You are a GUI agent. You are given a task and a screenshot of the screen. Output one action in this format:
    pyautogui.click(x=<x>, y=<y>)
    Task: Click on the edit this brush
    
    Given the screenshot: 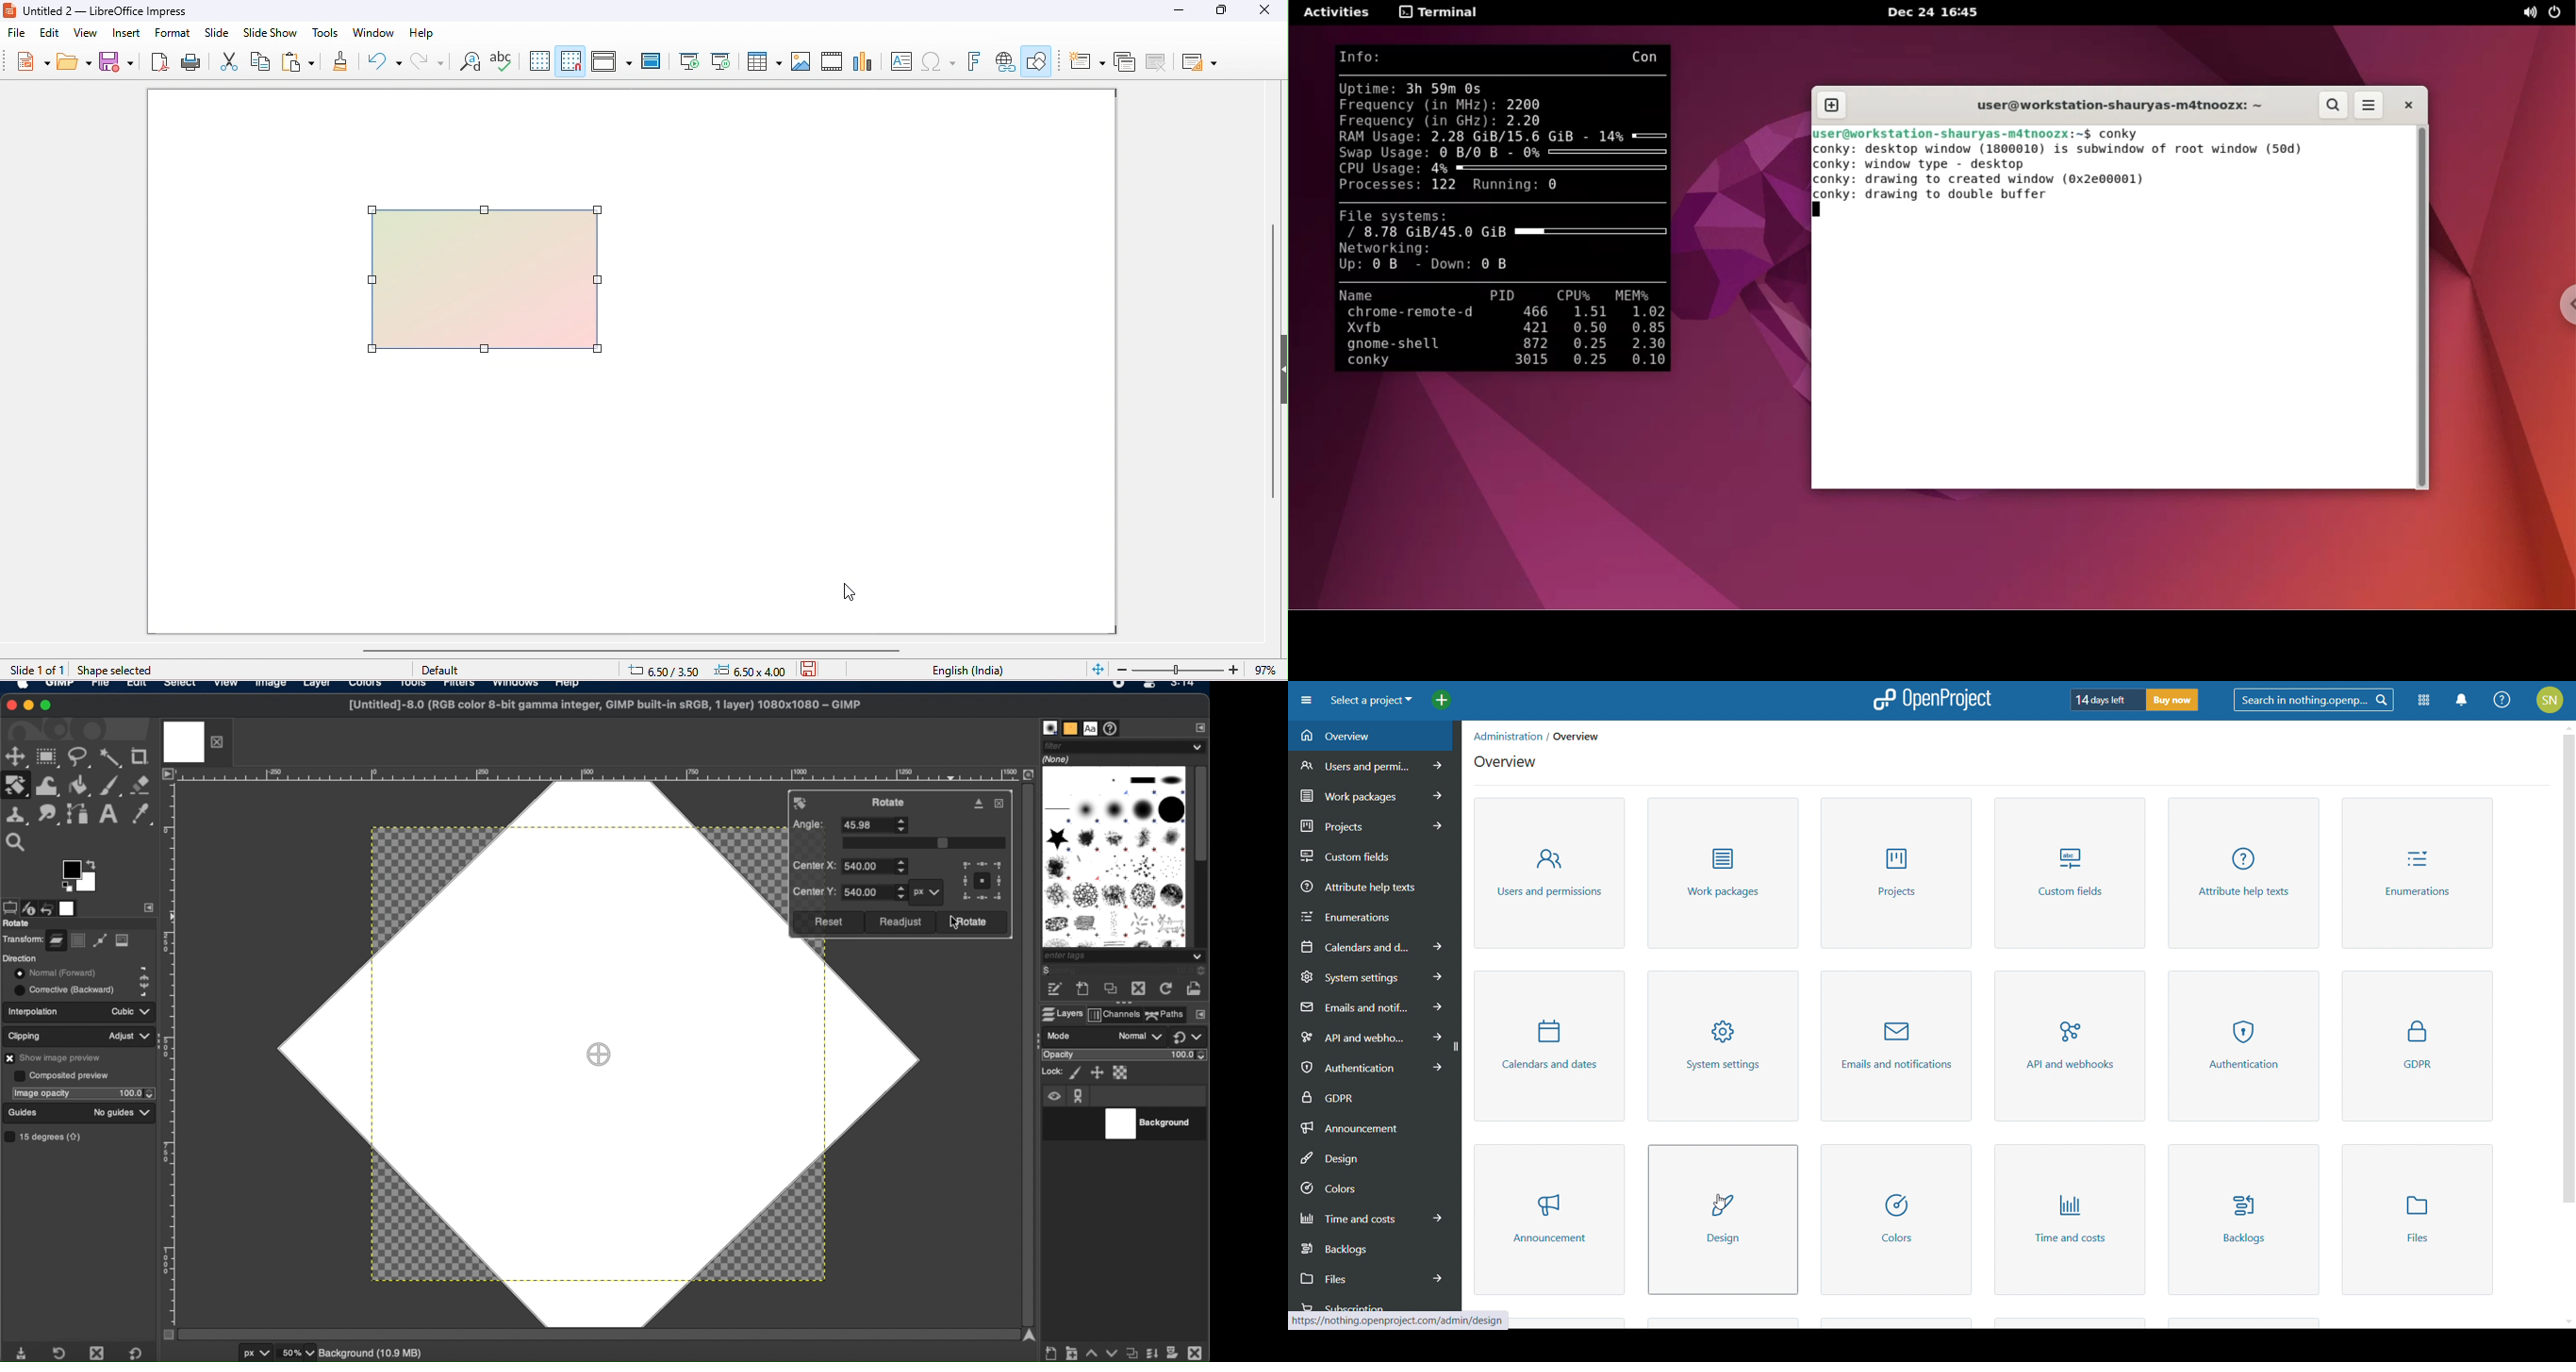 What is the action you would take?
    pyautogui.click(x=1055, y=990)
    